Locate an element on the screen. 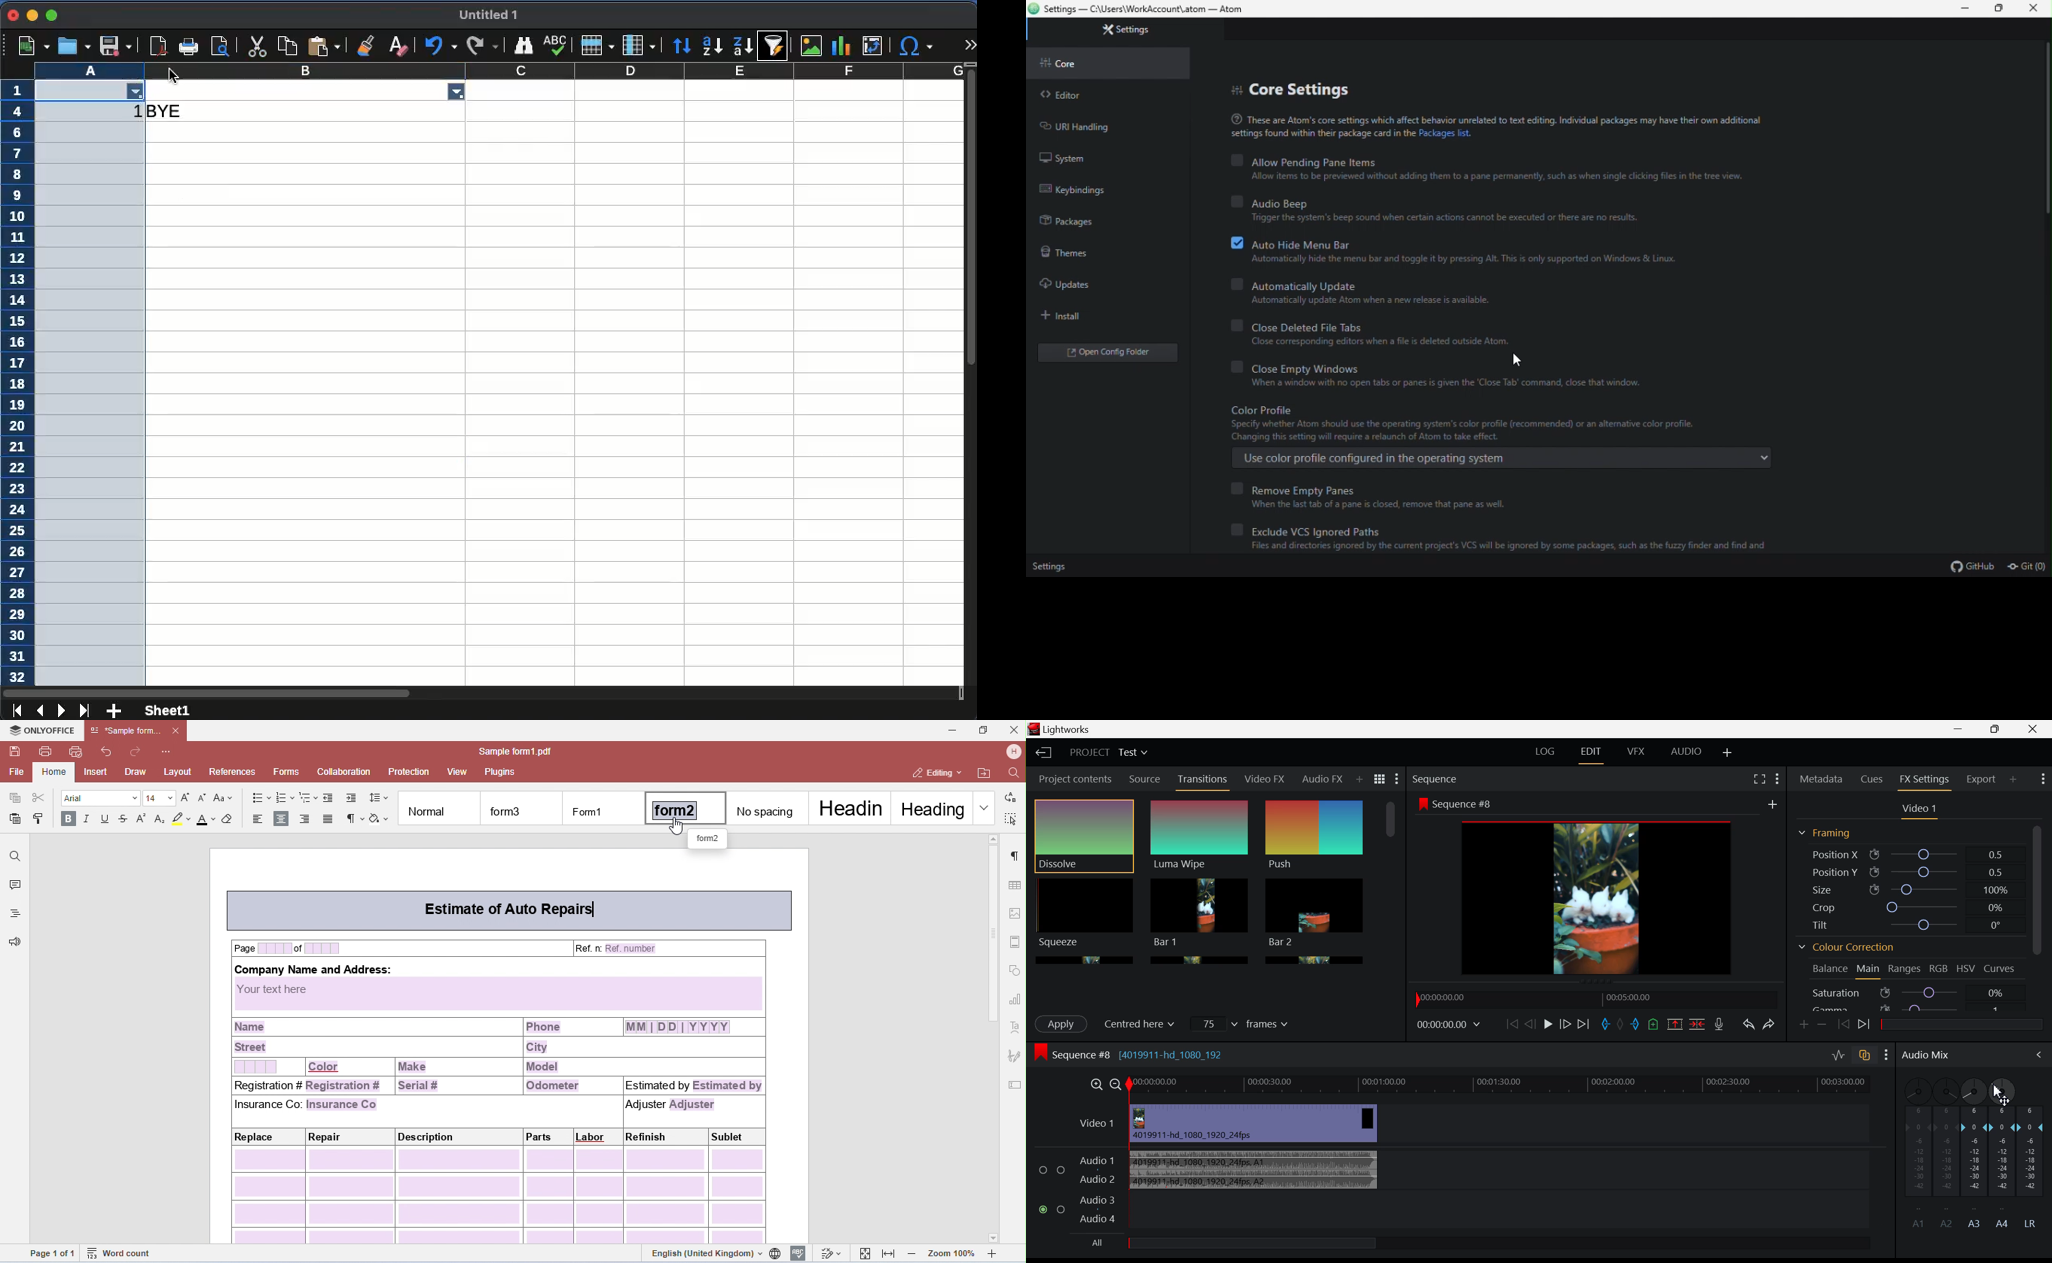 Image resolution: width=2072 pixels, height=1288 pixels. ® These are Atom's core settings which affect behavior unrelated to text editing. Individual packages may have their own additionalsettings found within thei package card in the Packages list is located at coordinates (1499, 126).